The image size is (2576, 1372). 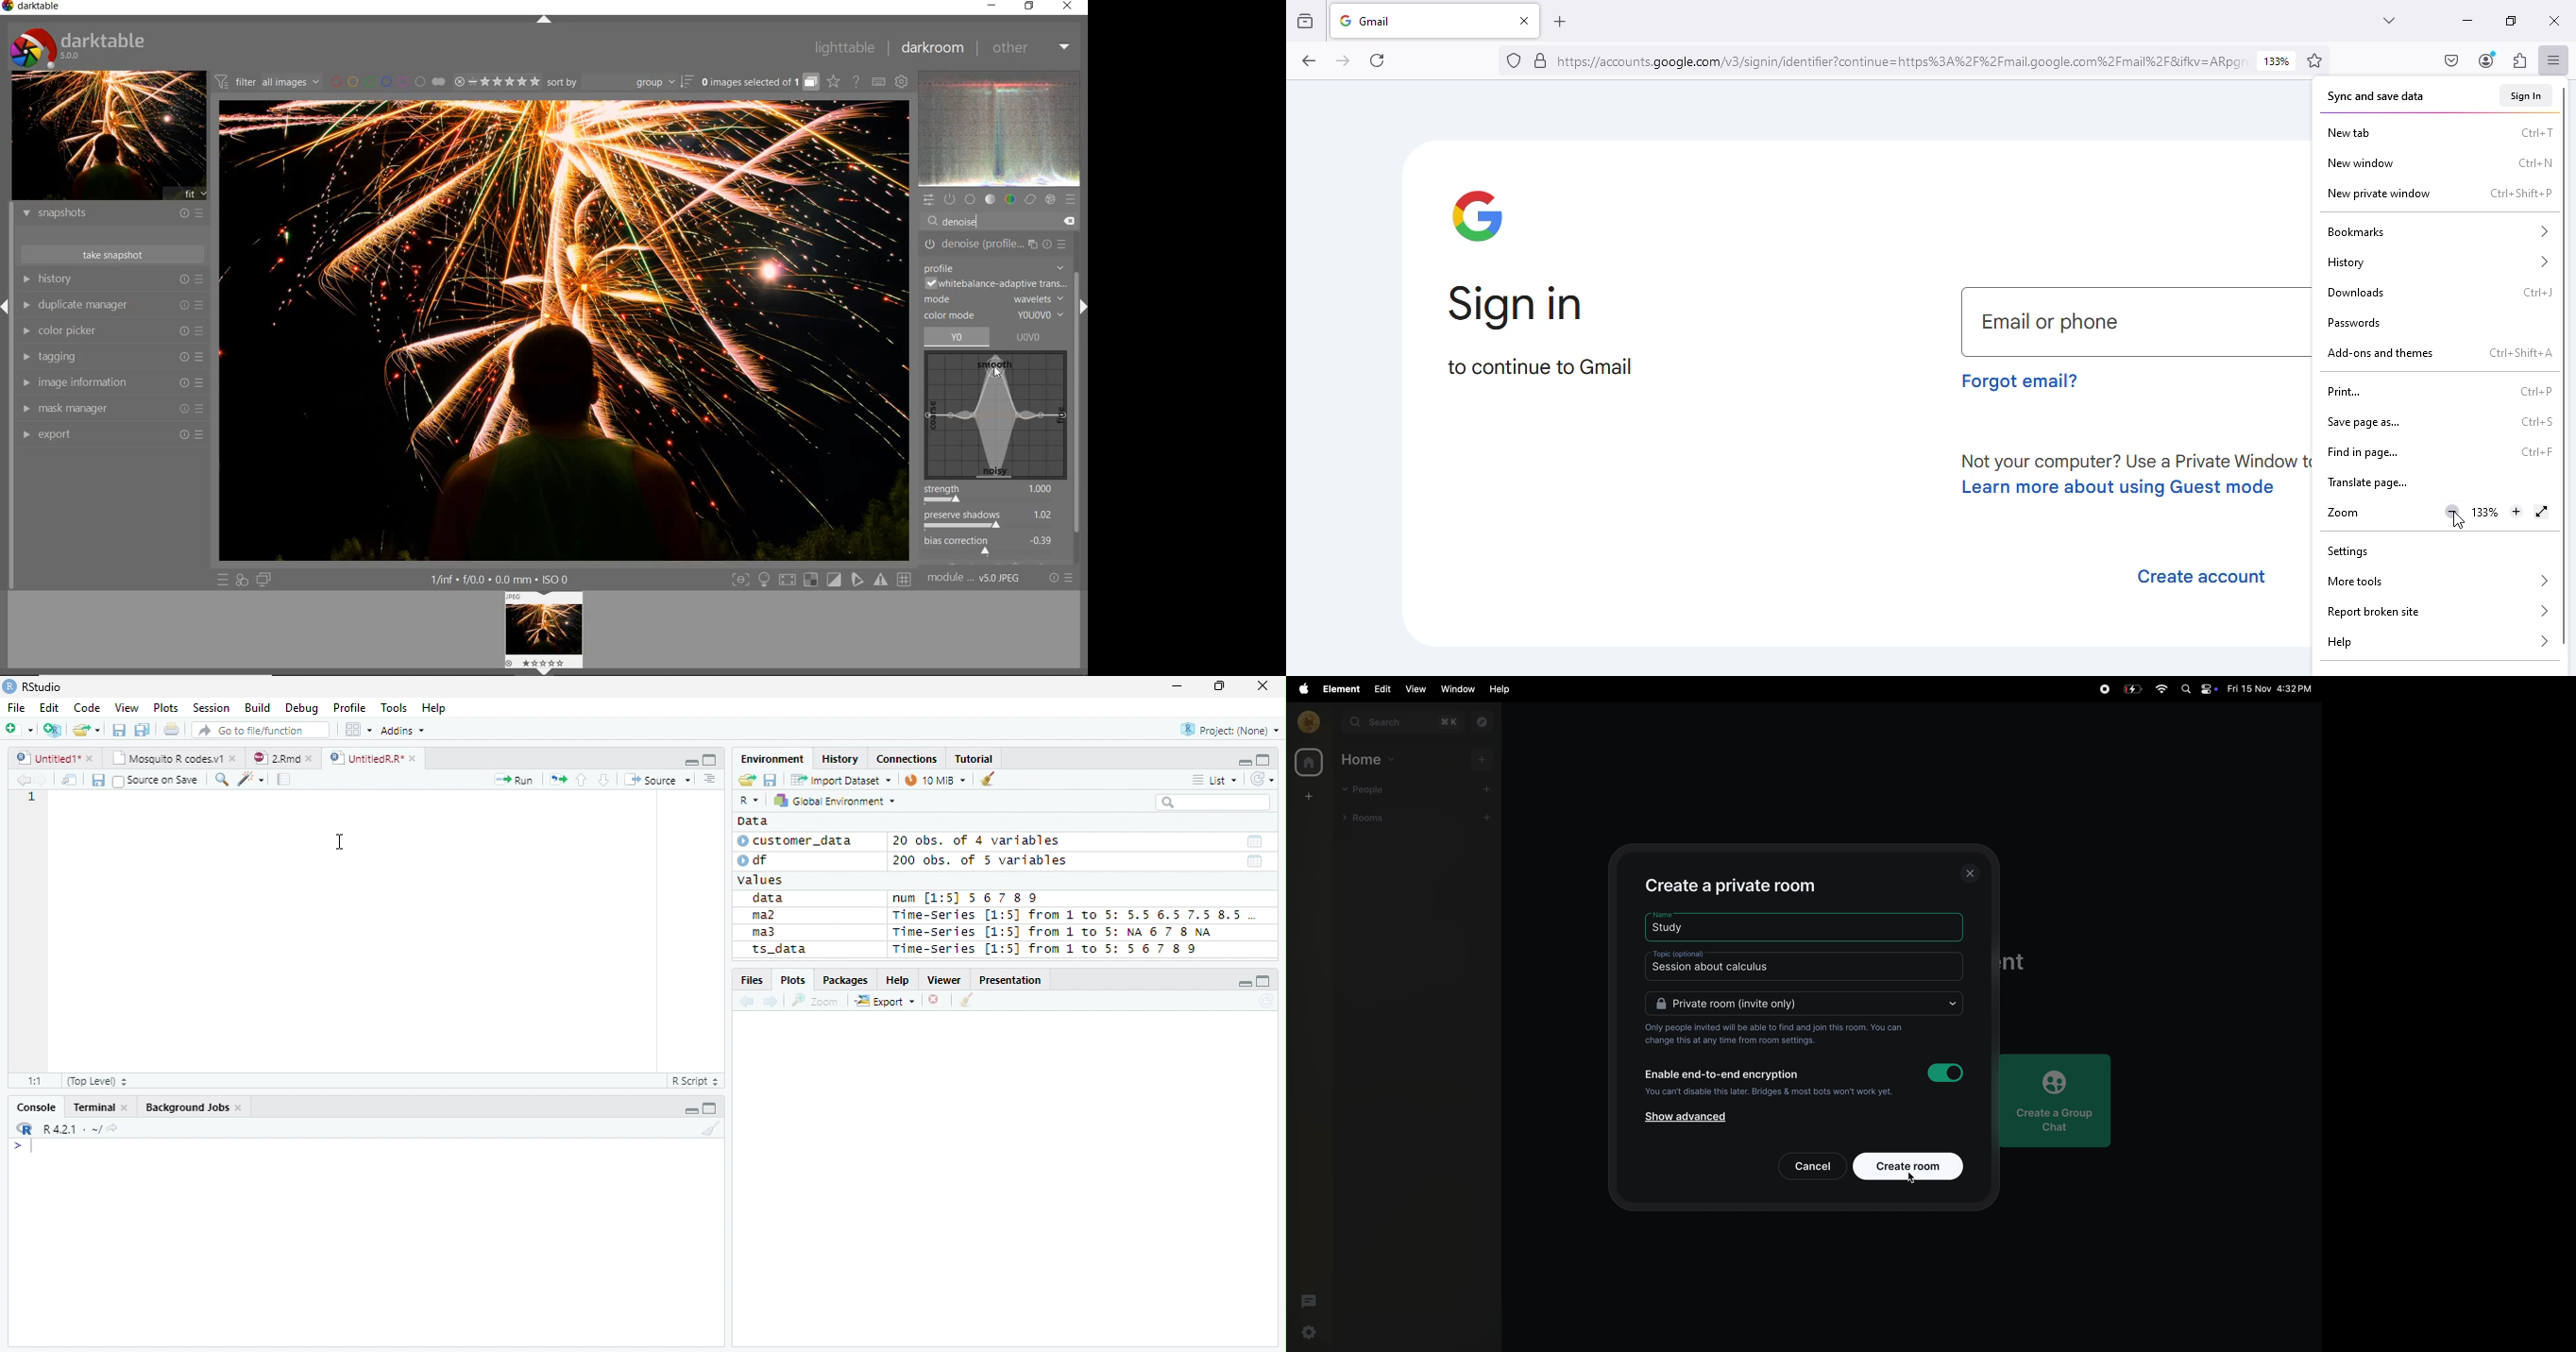 I want to click on Packages, so click(x=845, y=981).